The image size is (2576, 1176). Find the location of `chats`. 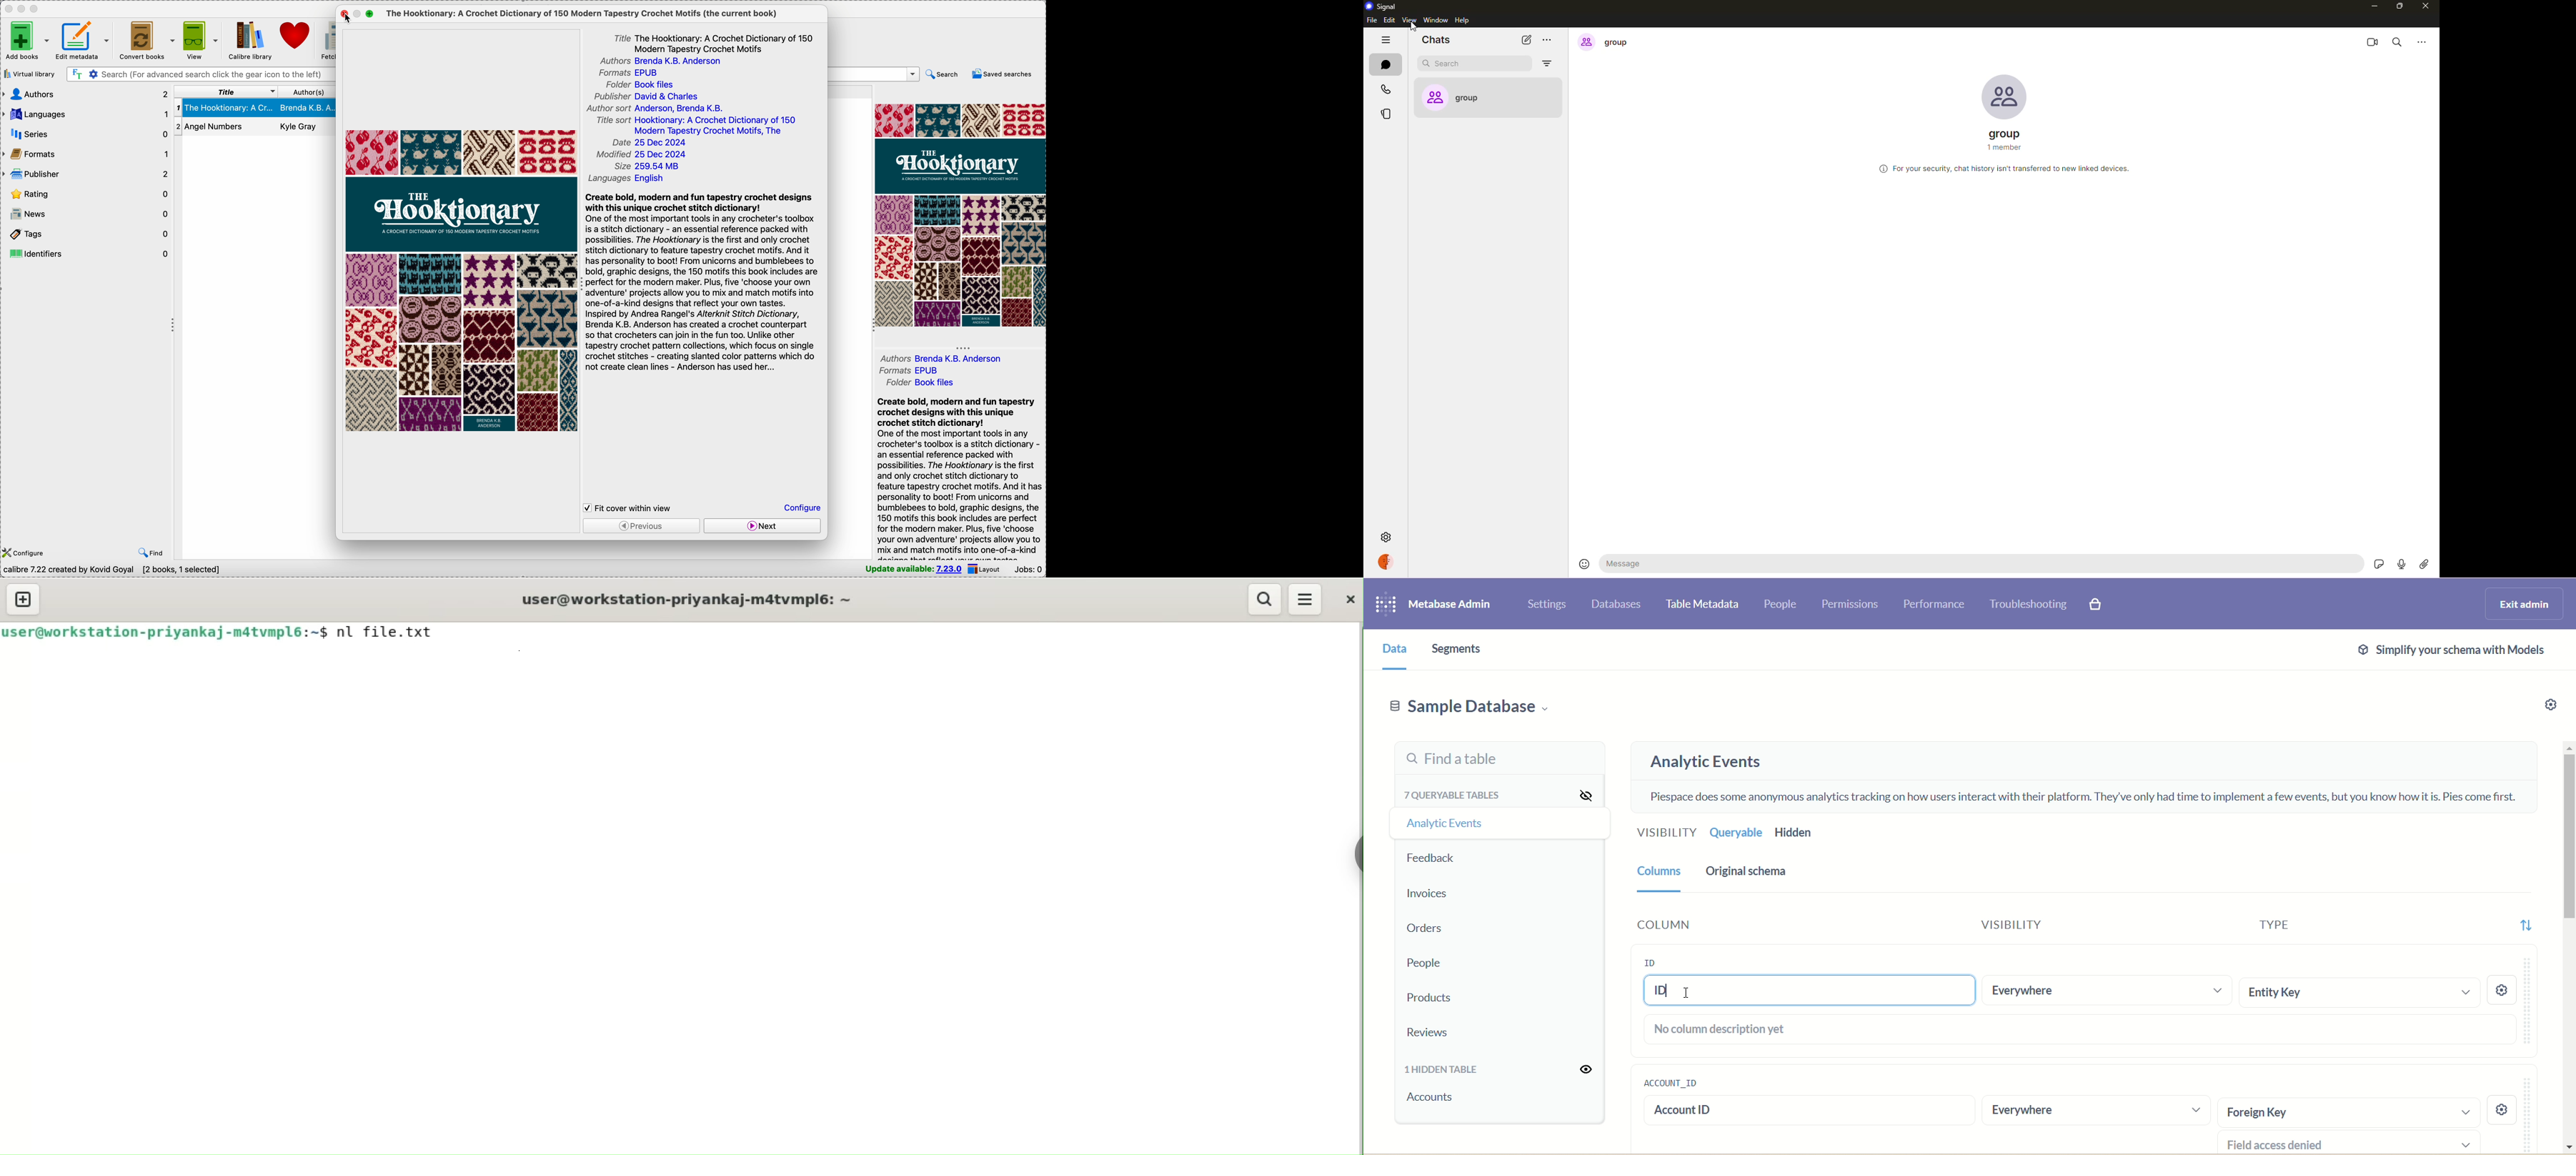

chats is located at coordinates (1384, 64).